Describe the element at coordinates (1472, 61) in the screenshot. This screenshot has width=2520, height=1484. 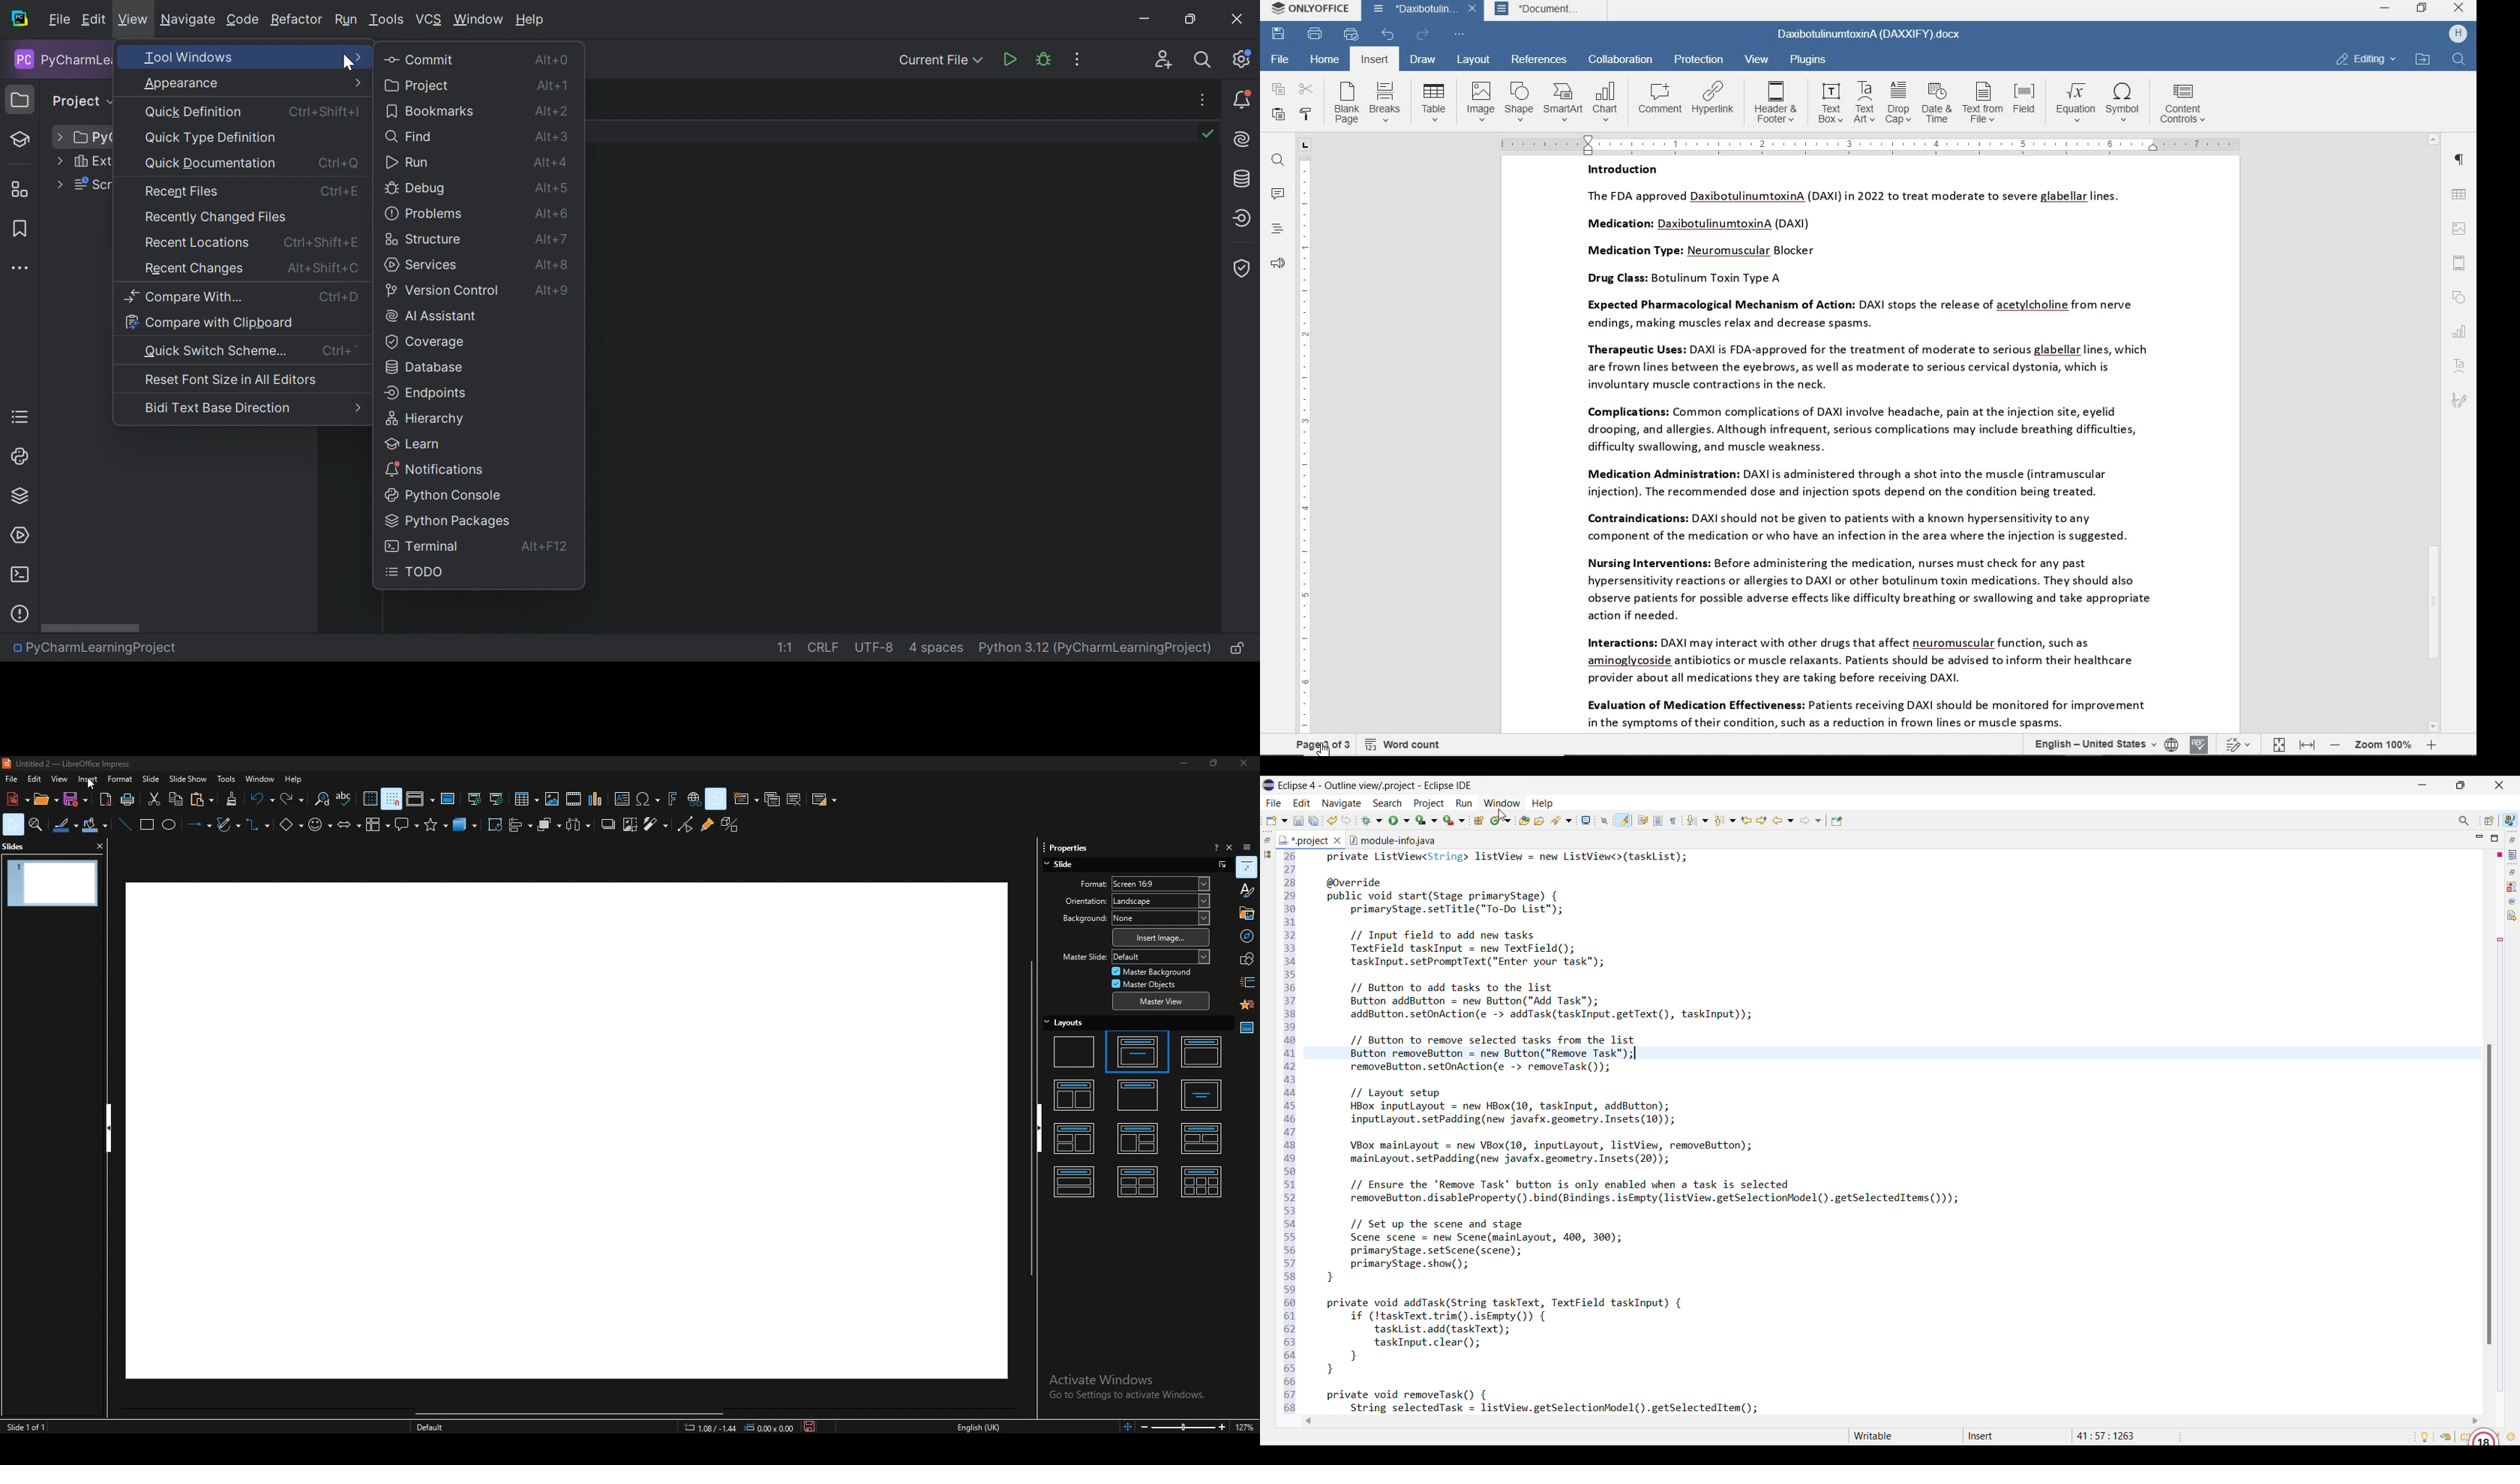
I see `layout` at that location.